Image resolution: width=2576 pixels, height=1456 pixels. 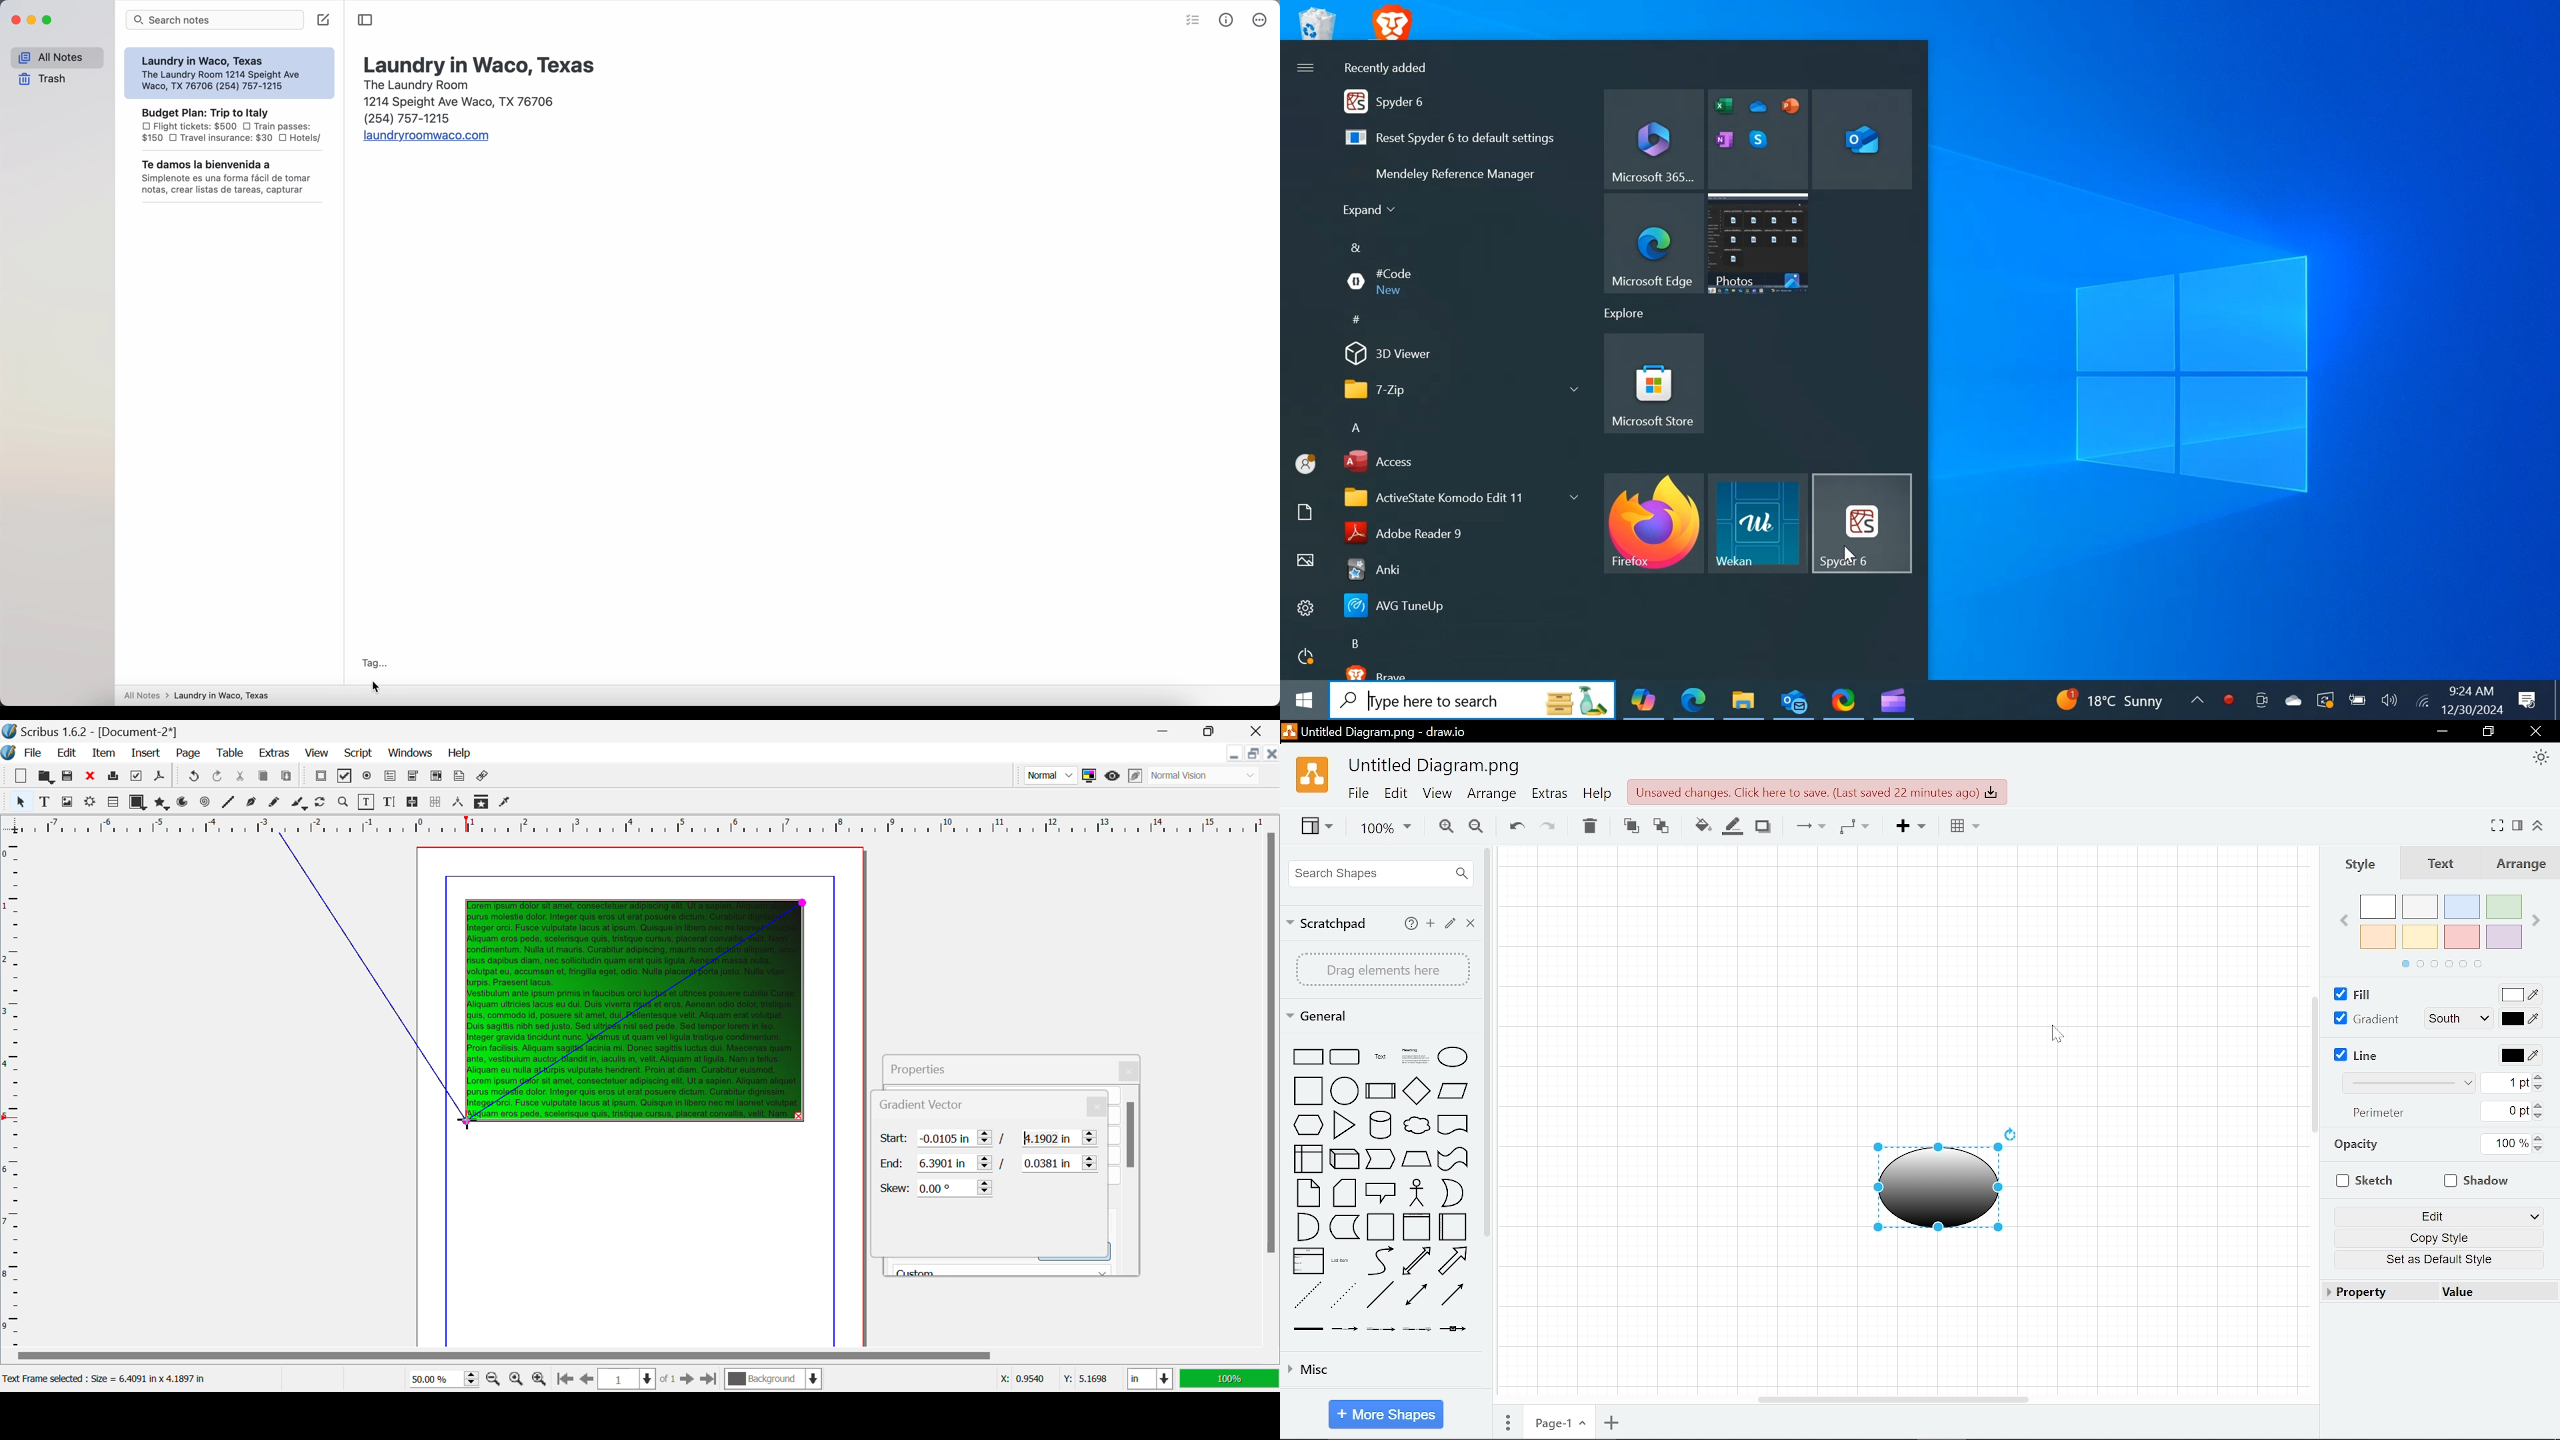 I want to click on Preview Mode, so click(x=1113, y=777).